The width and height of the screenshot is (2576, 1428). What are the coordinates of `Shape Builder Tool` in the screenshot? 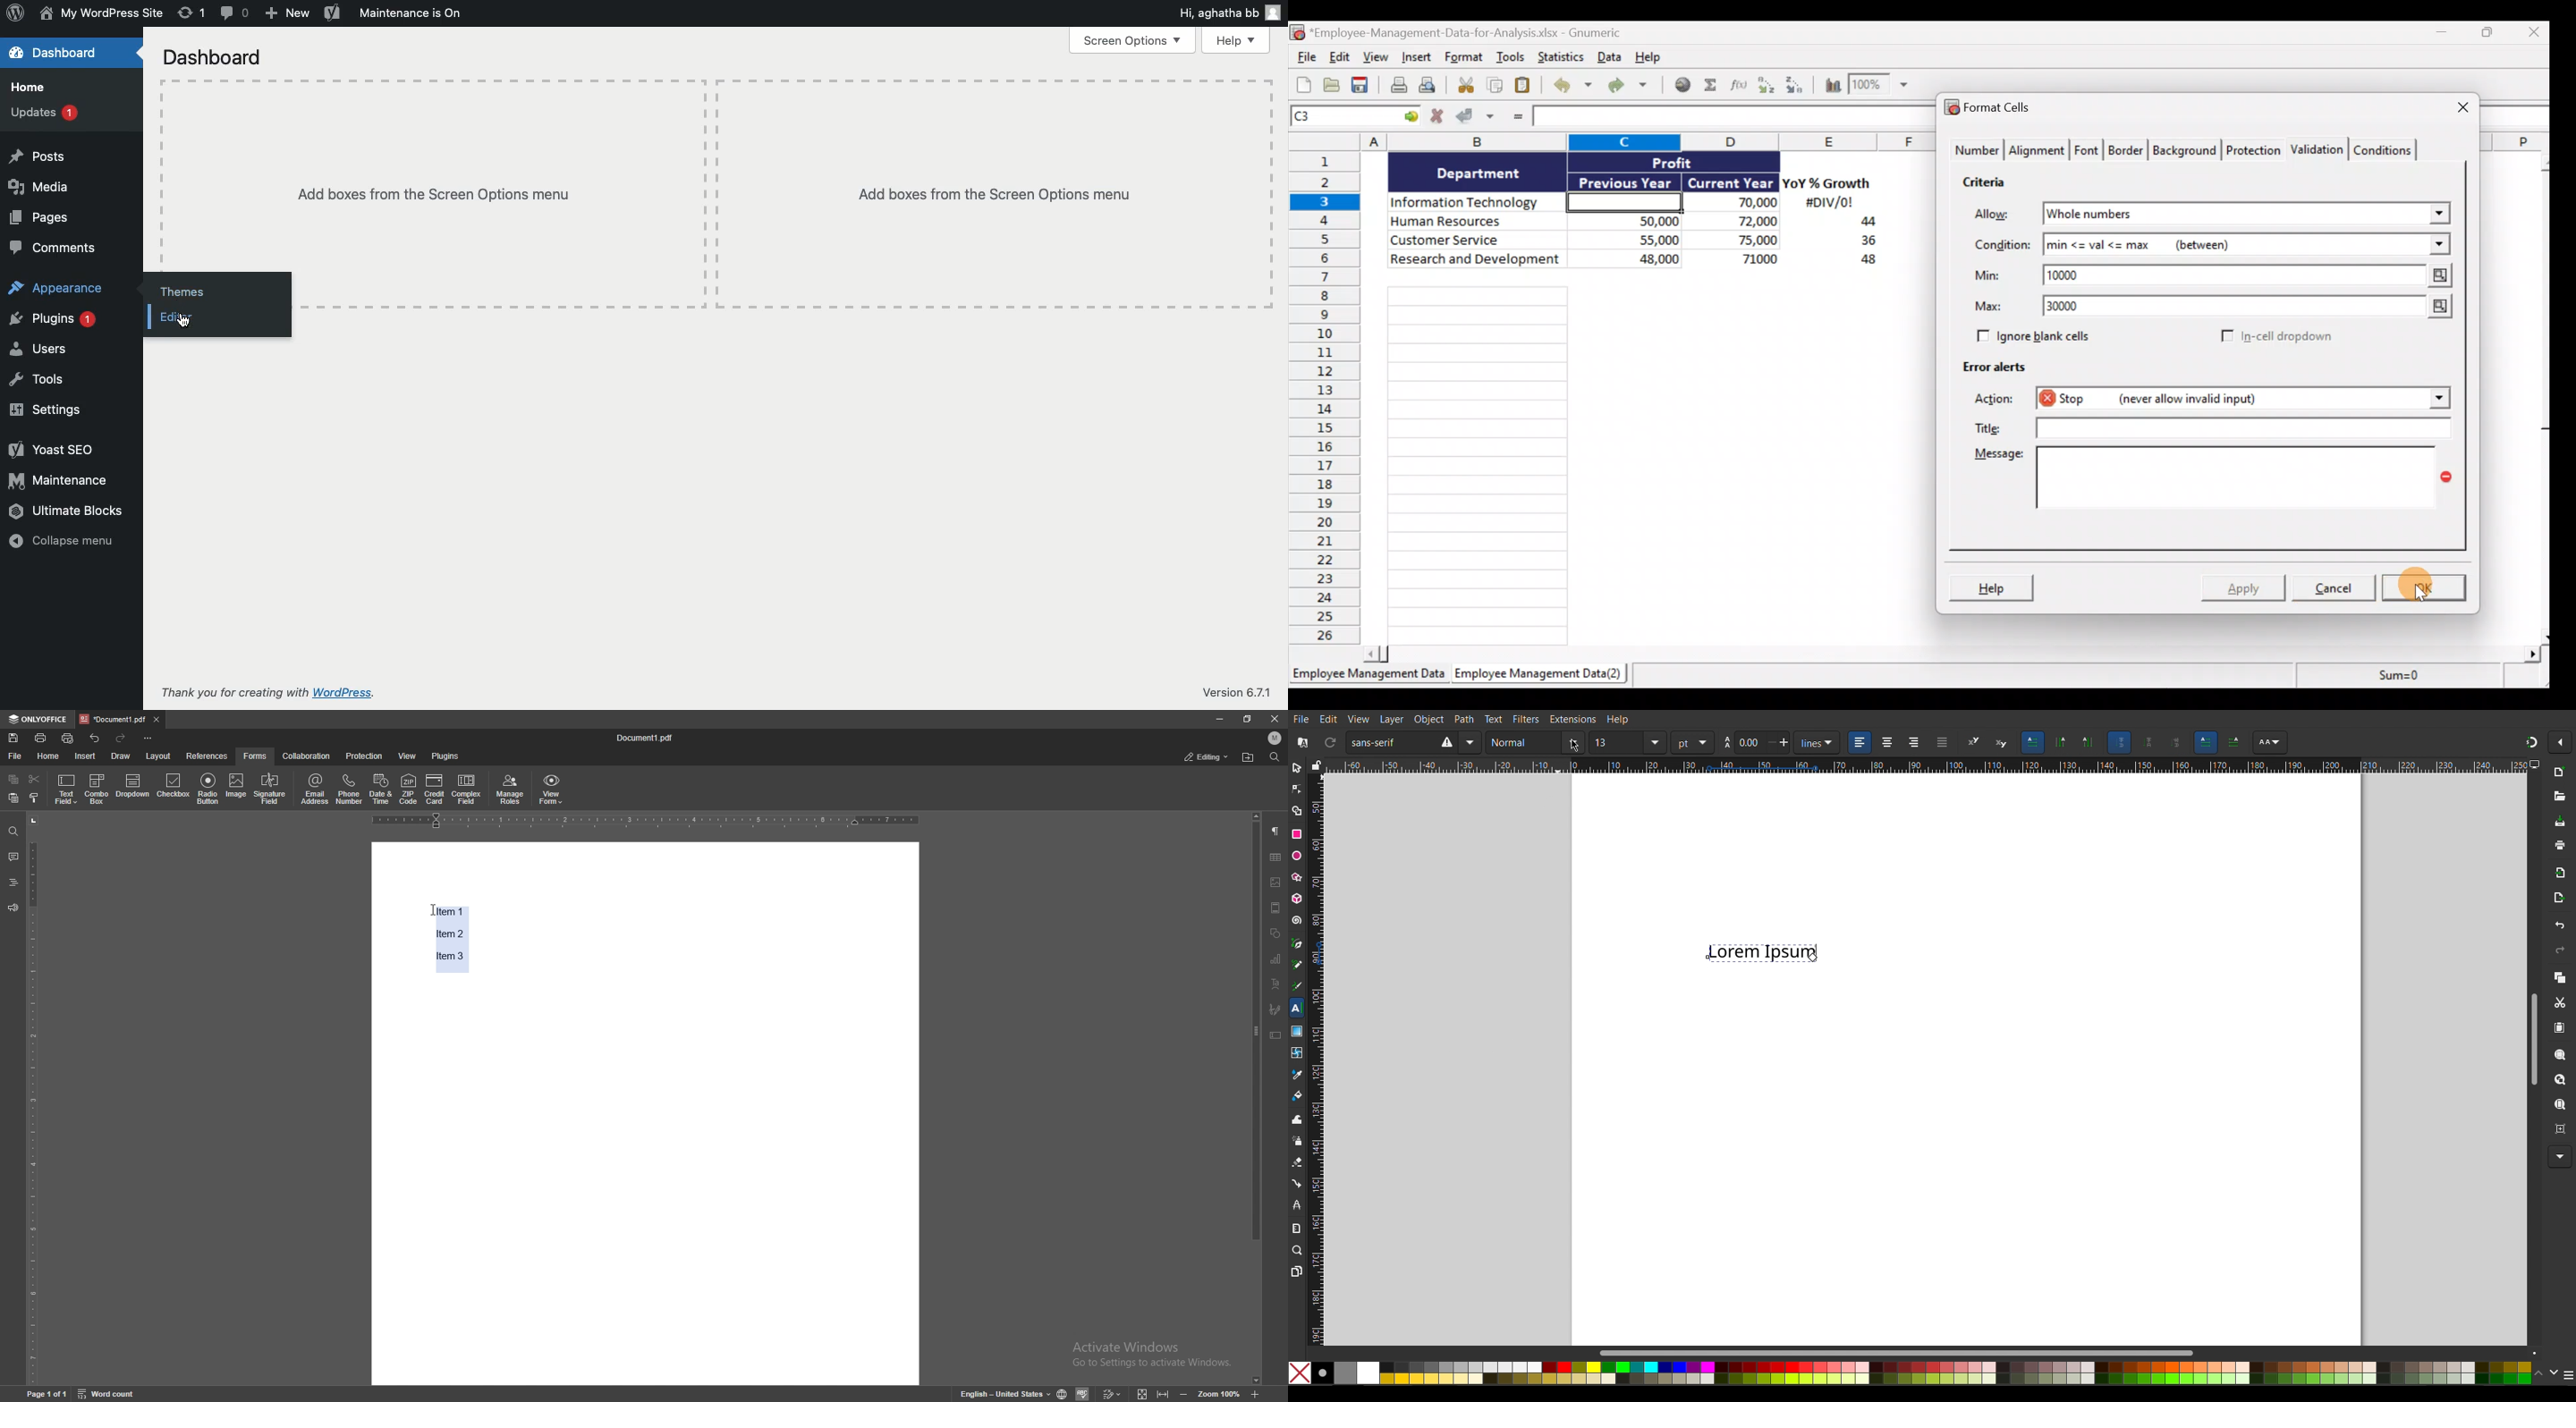 It's located at (1299, 811).